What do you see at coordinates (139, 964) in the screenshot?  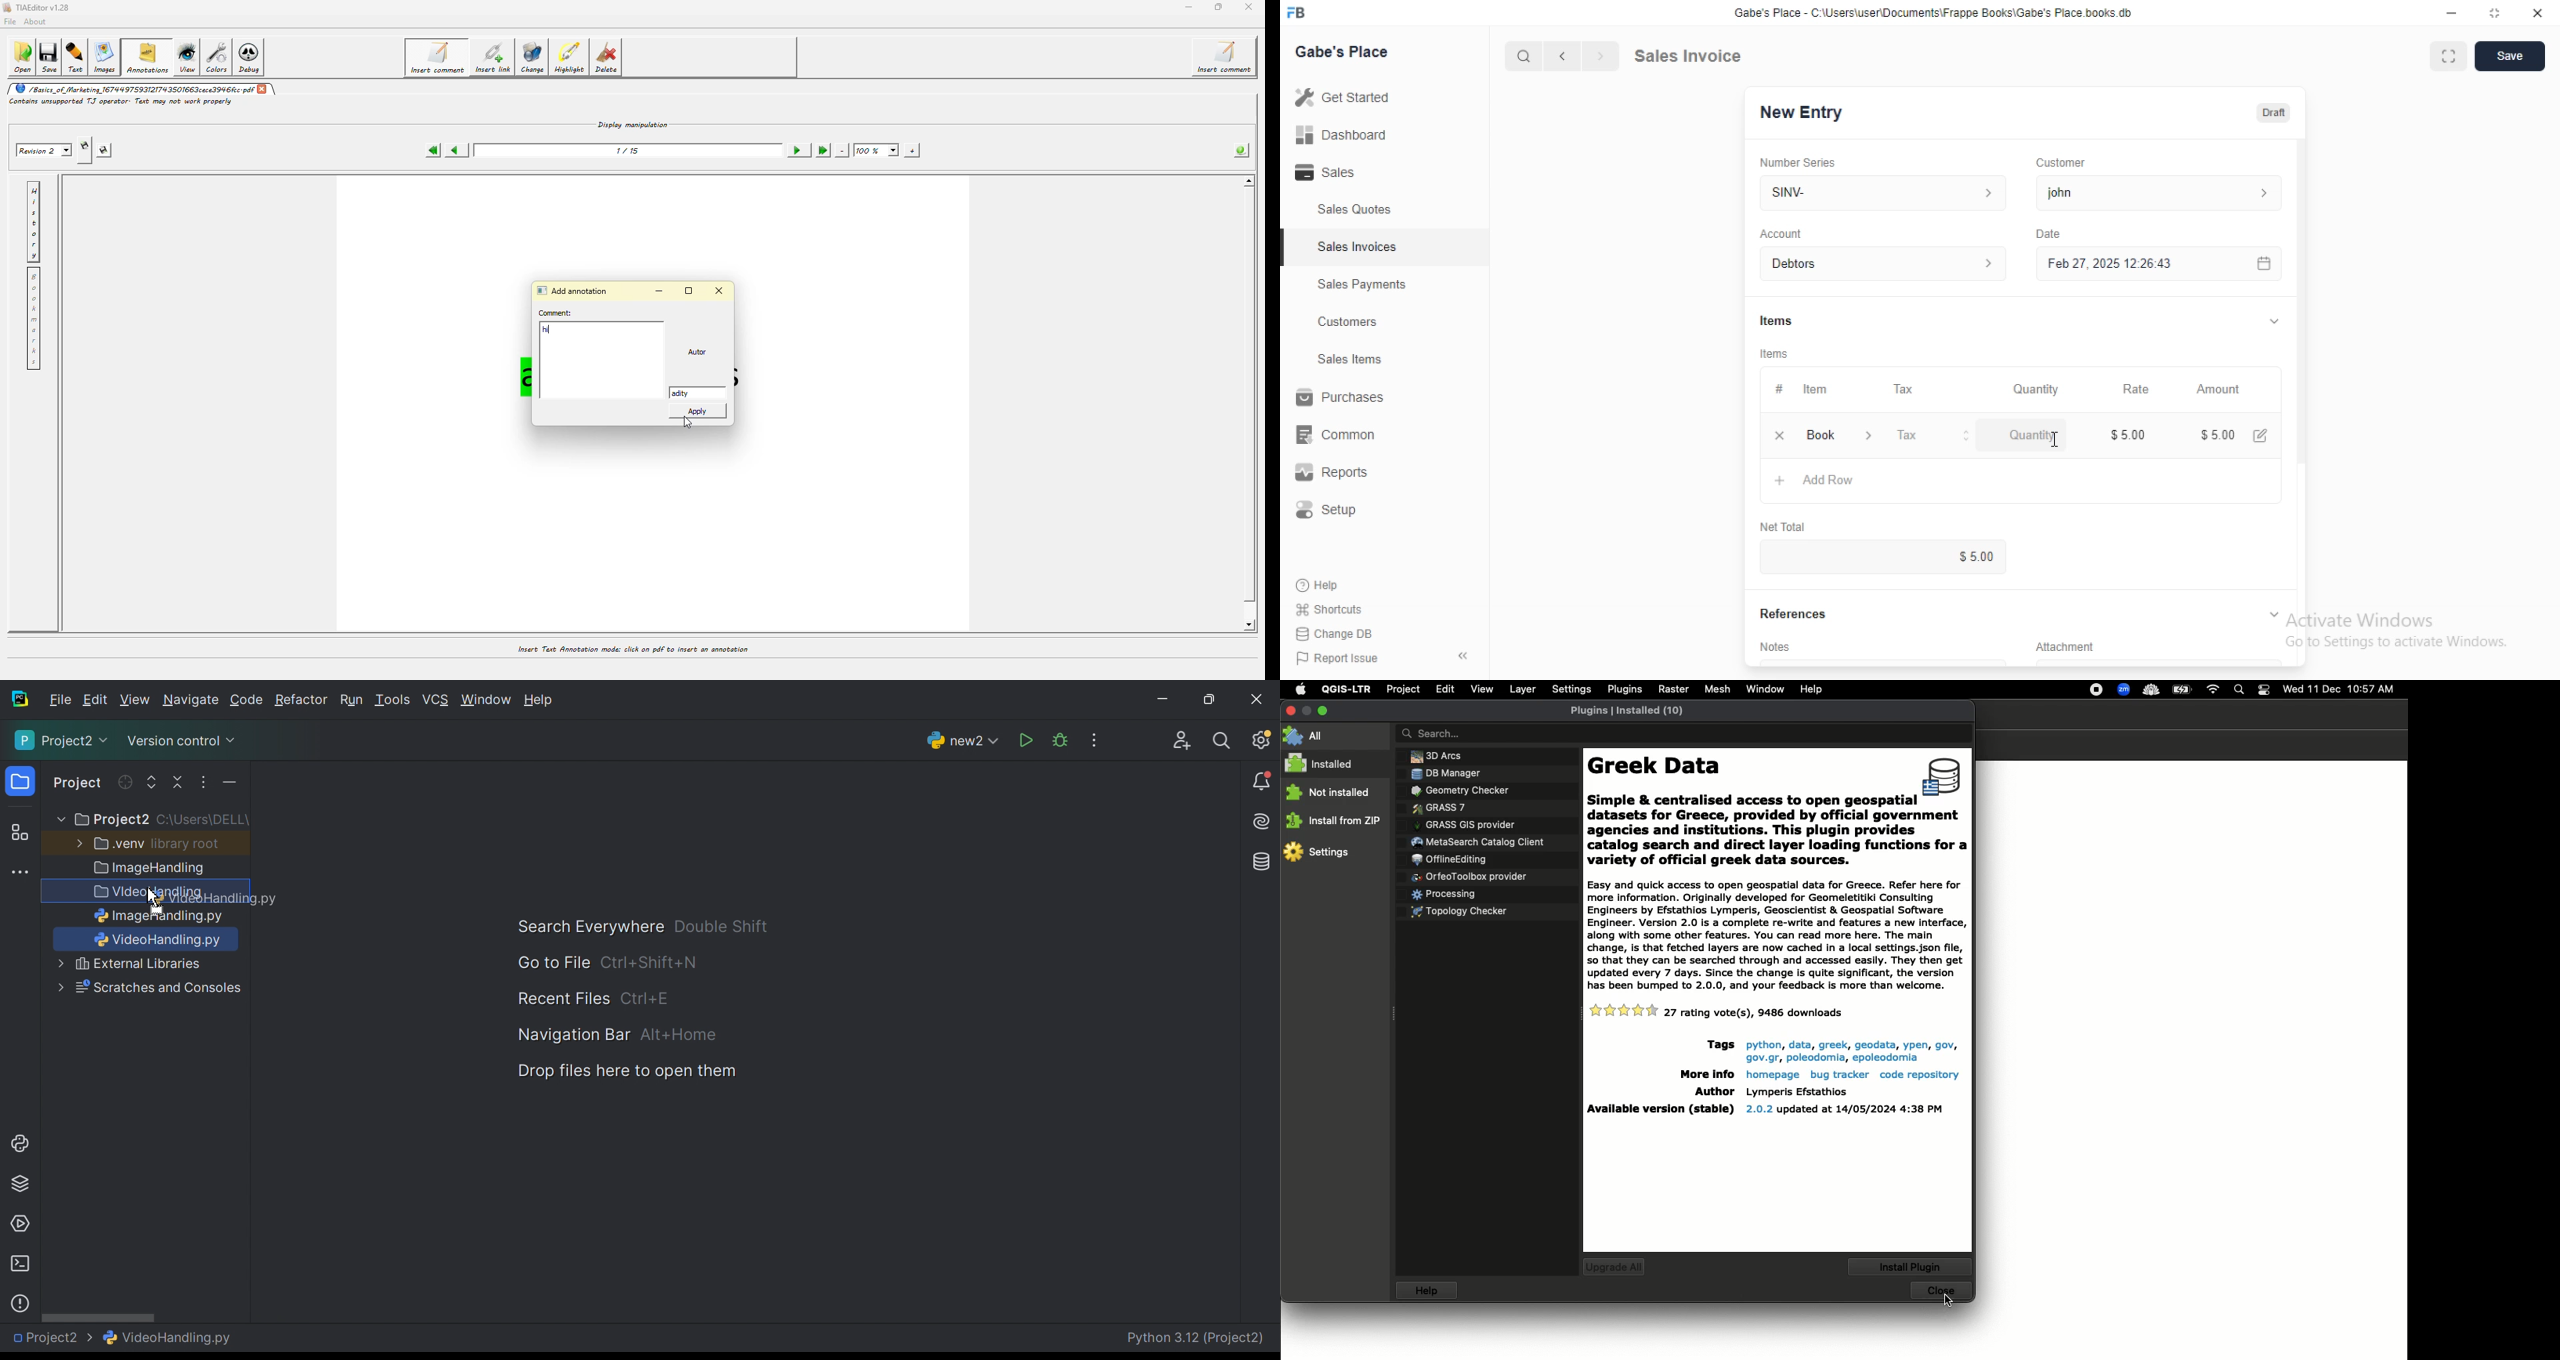 I see `External Libraries` at bounding box center [139, 964].